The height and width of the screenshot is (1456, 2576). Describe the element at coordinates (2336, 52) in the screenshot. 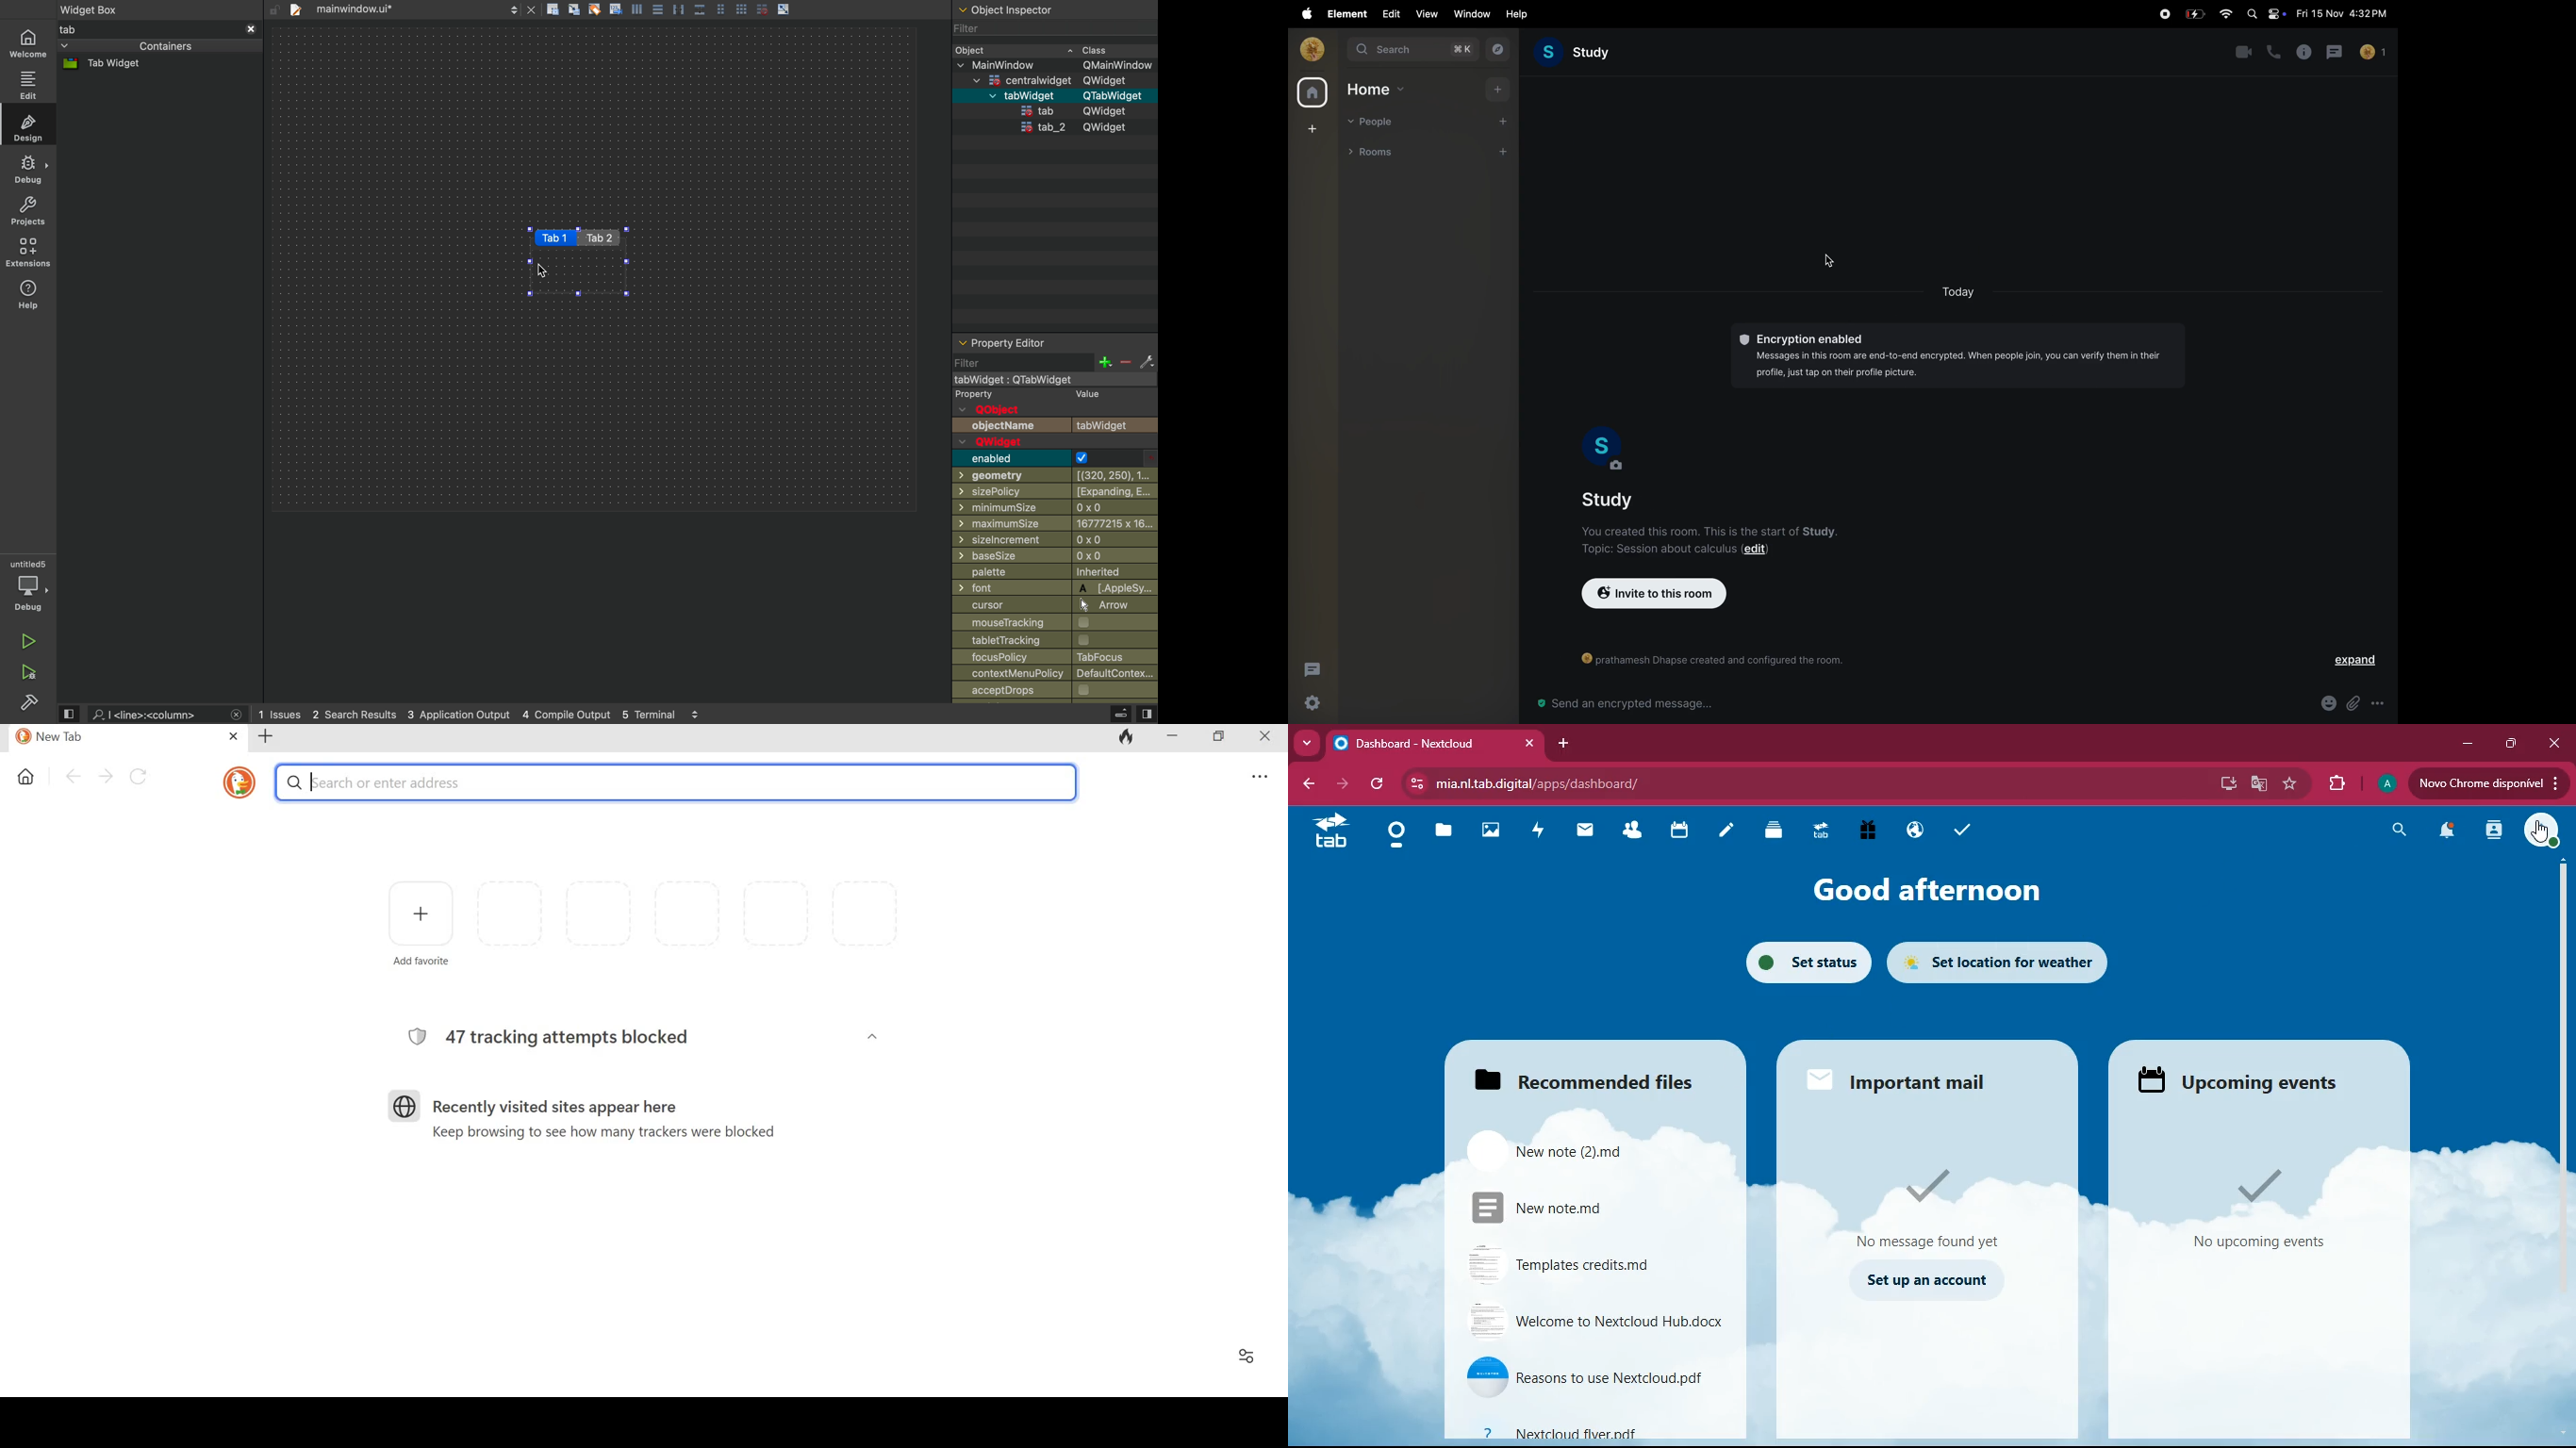

I see `messages` at that location.